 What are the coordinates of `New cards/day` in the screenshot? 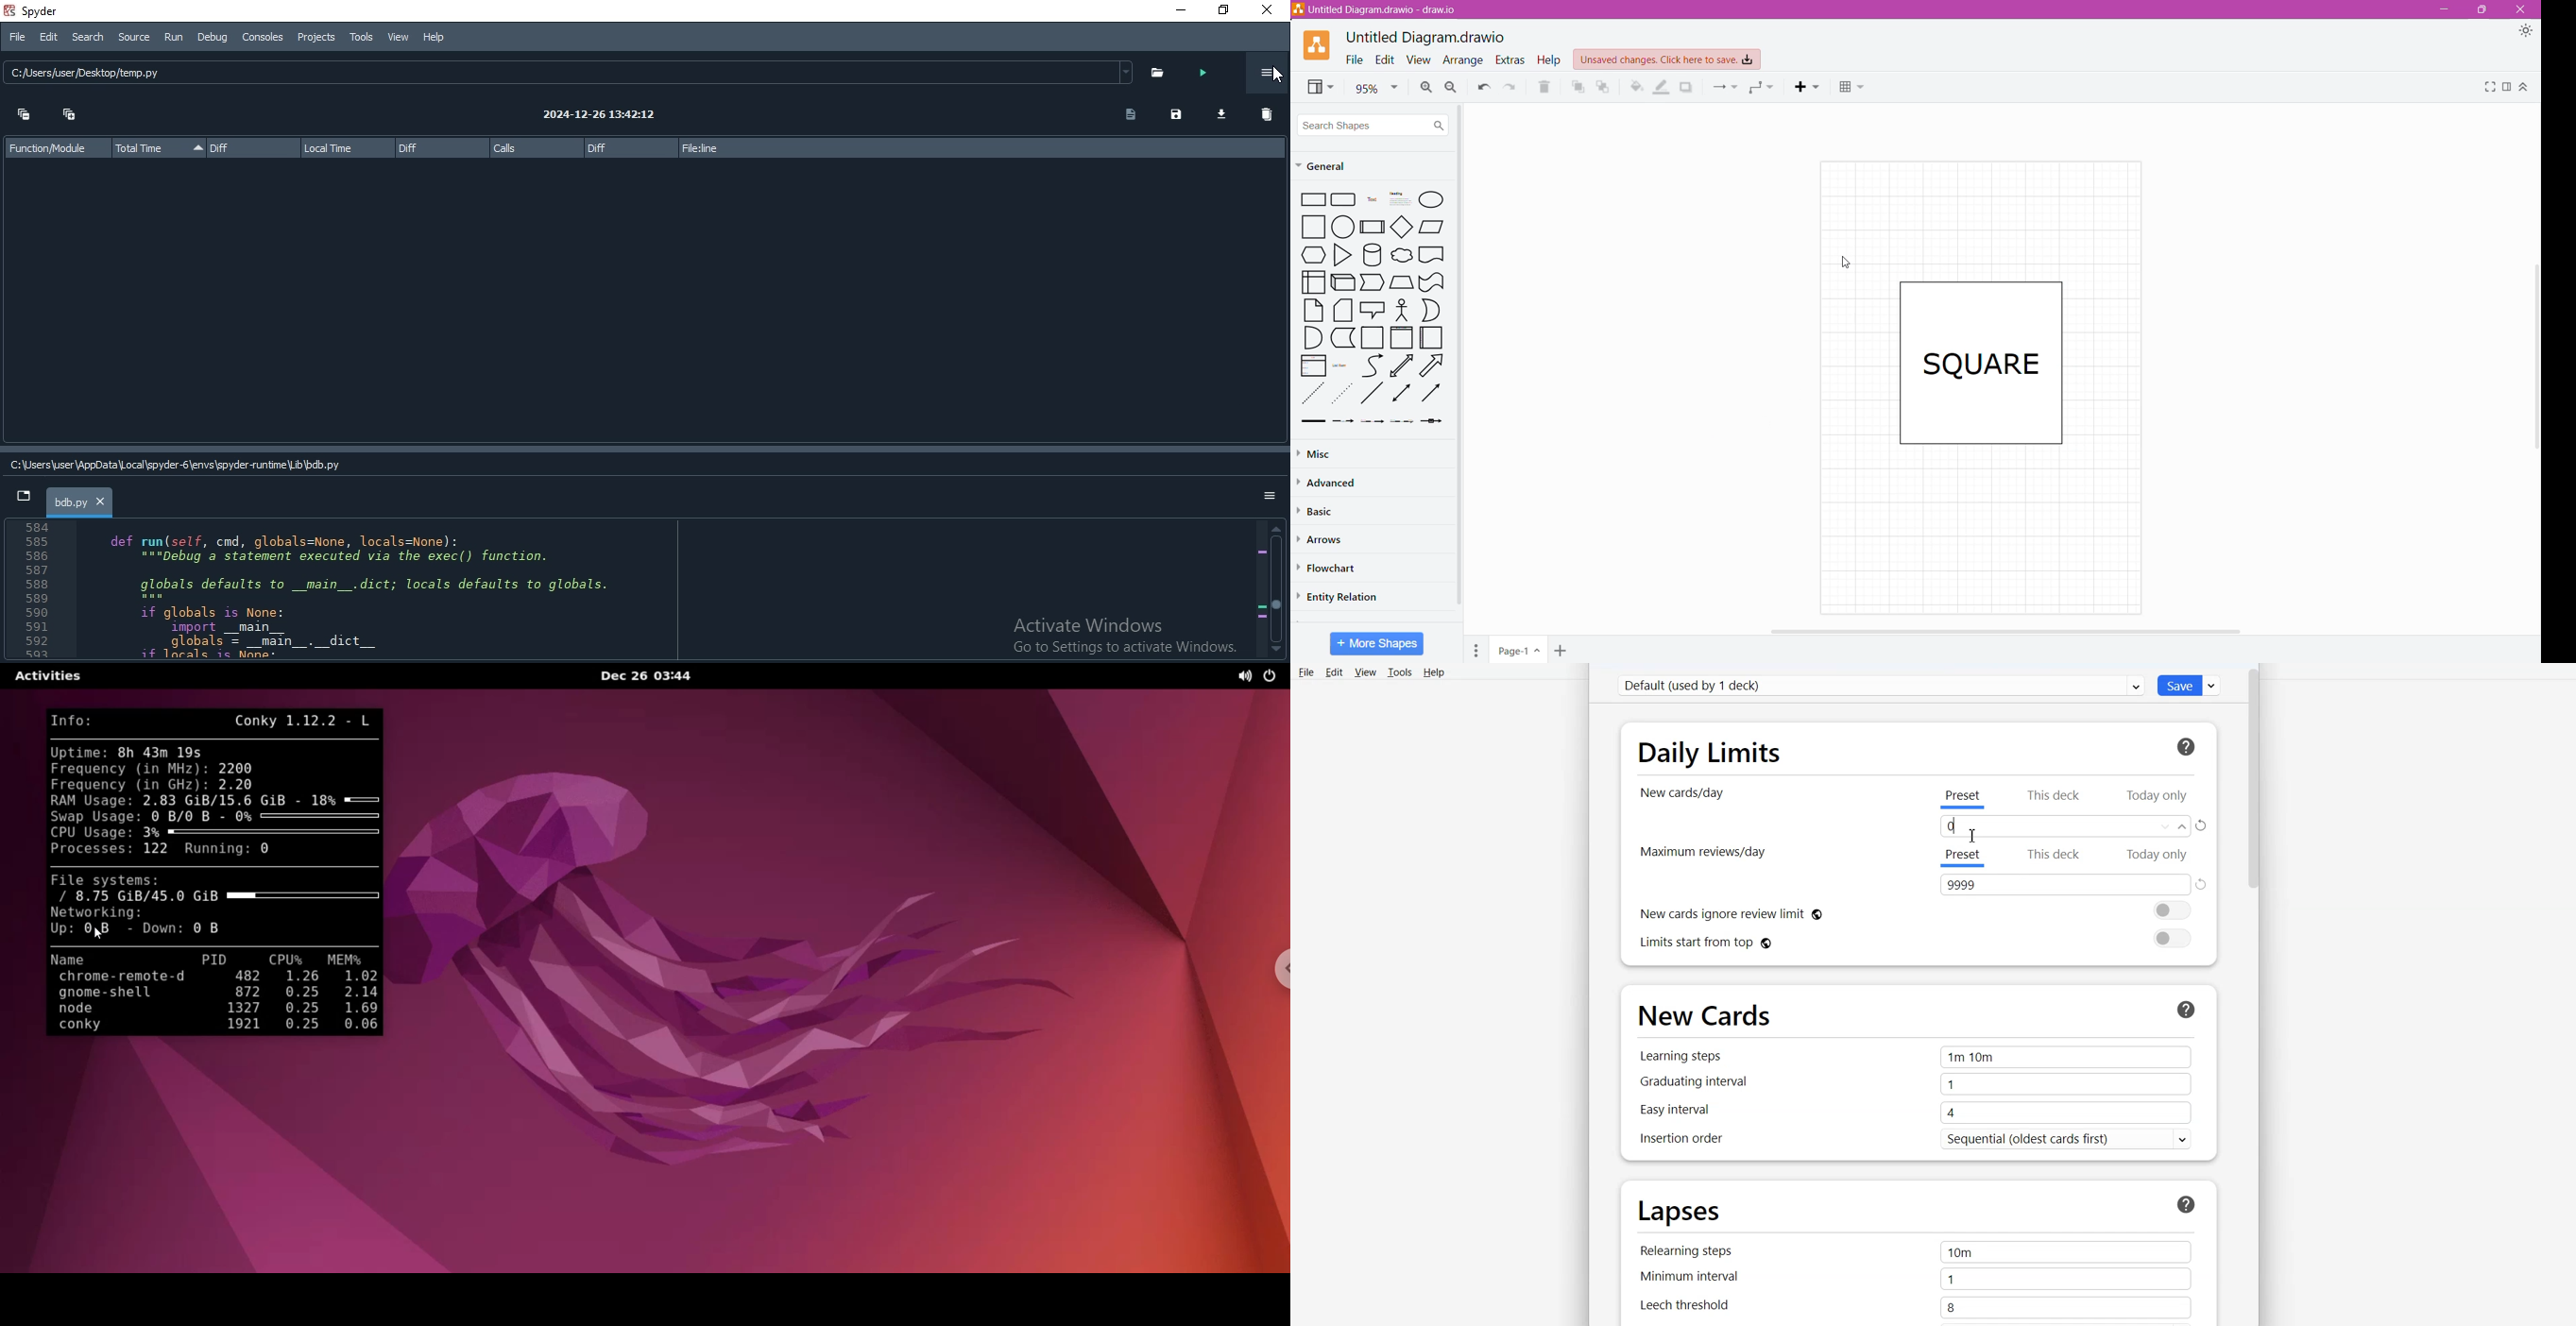 It's located at (1684, 794).